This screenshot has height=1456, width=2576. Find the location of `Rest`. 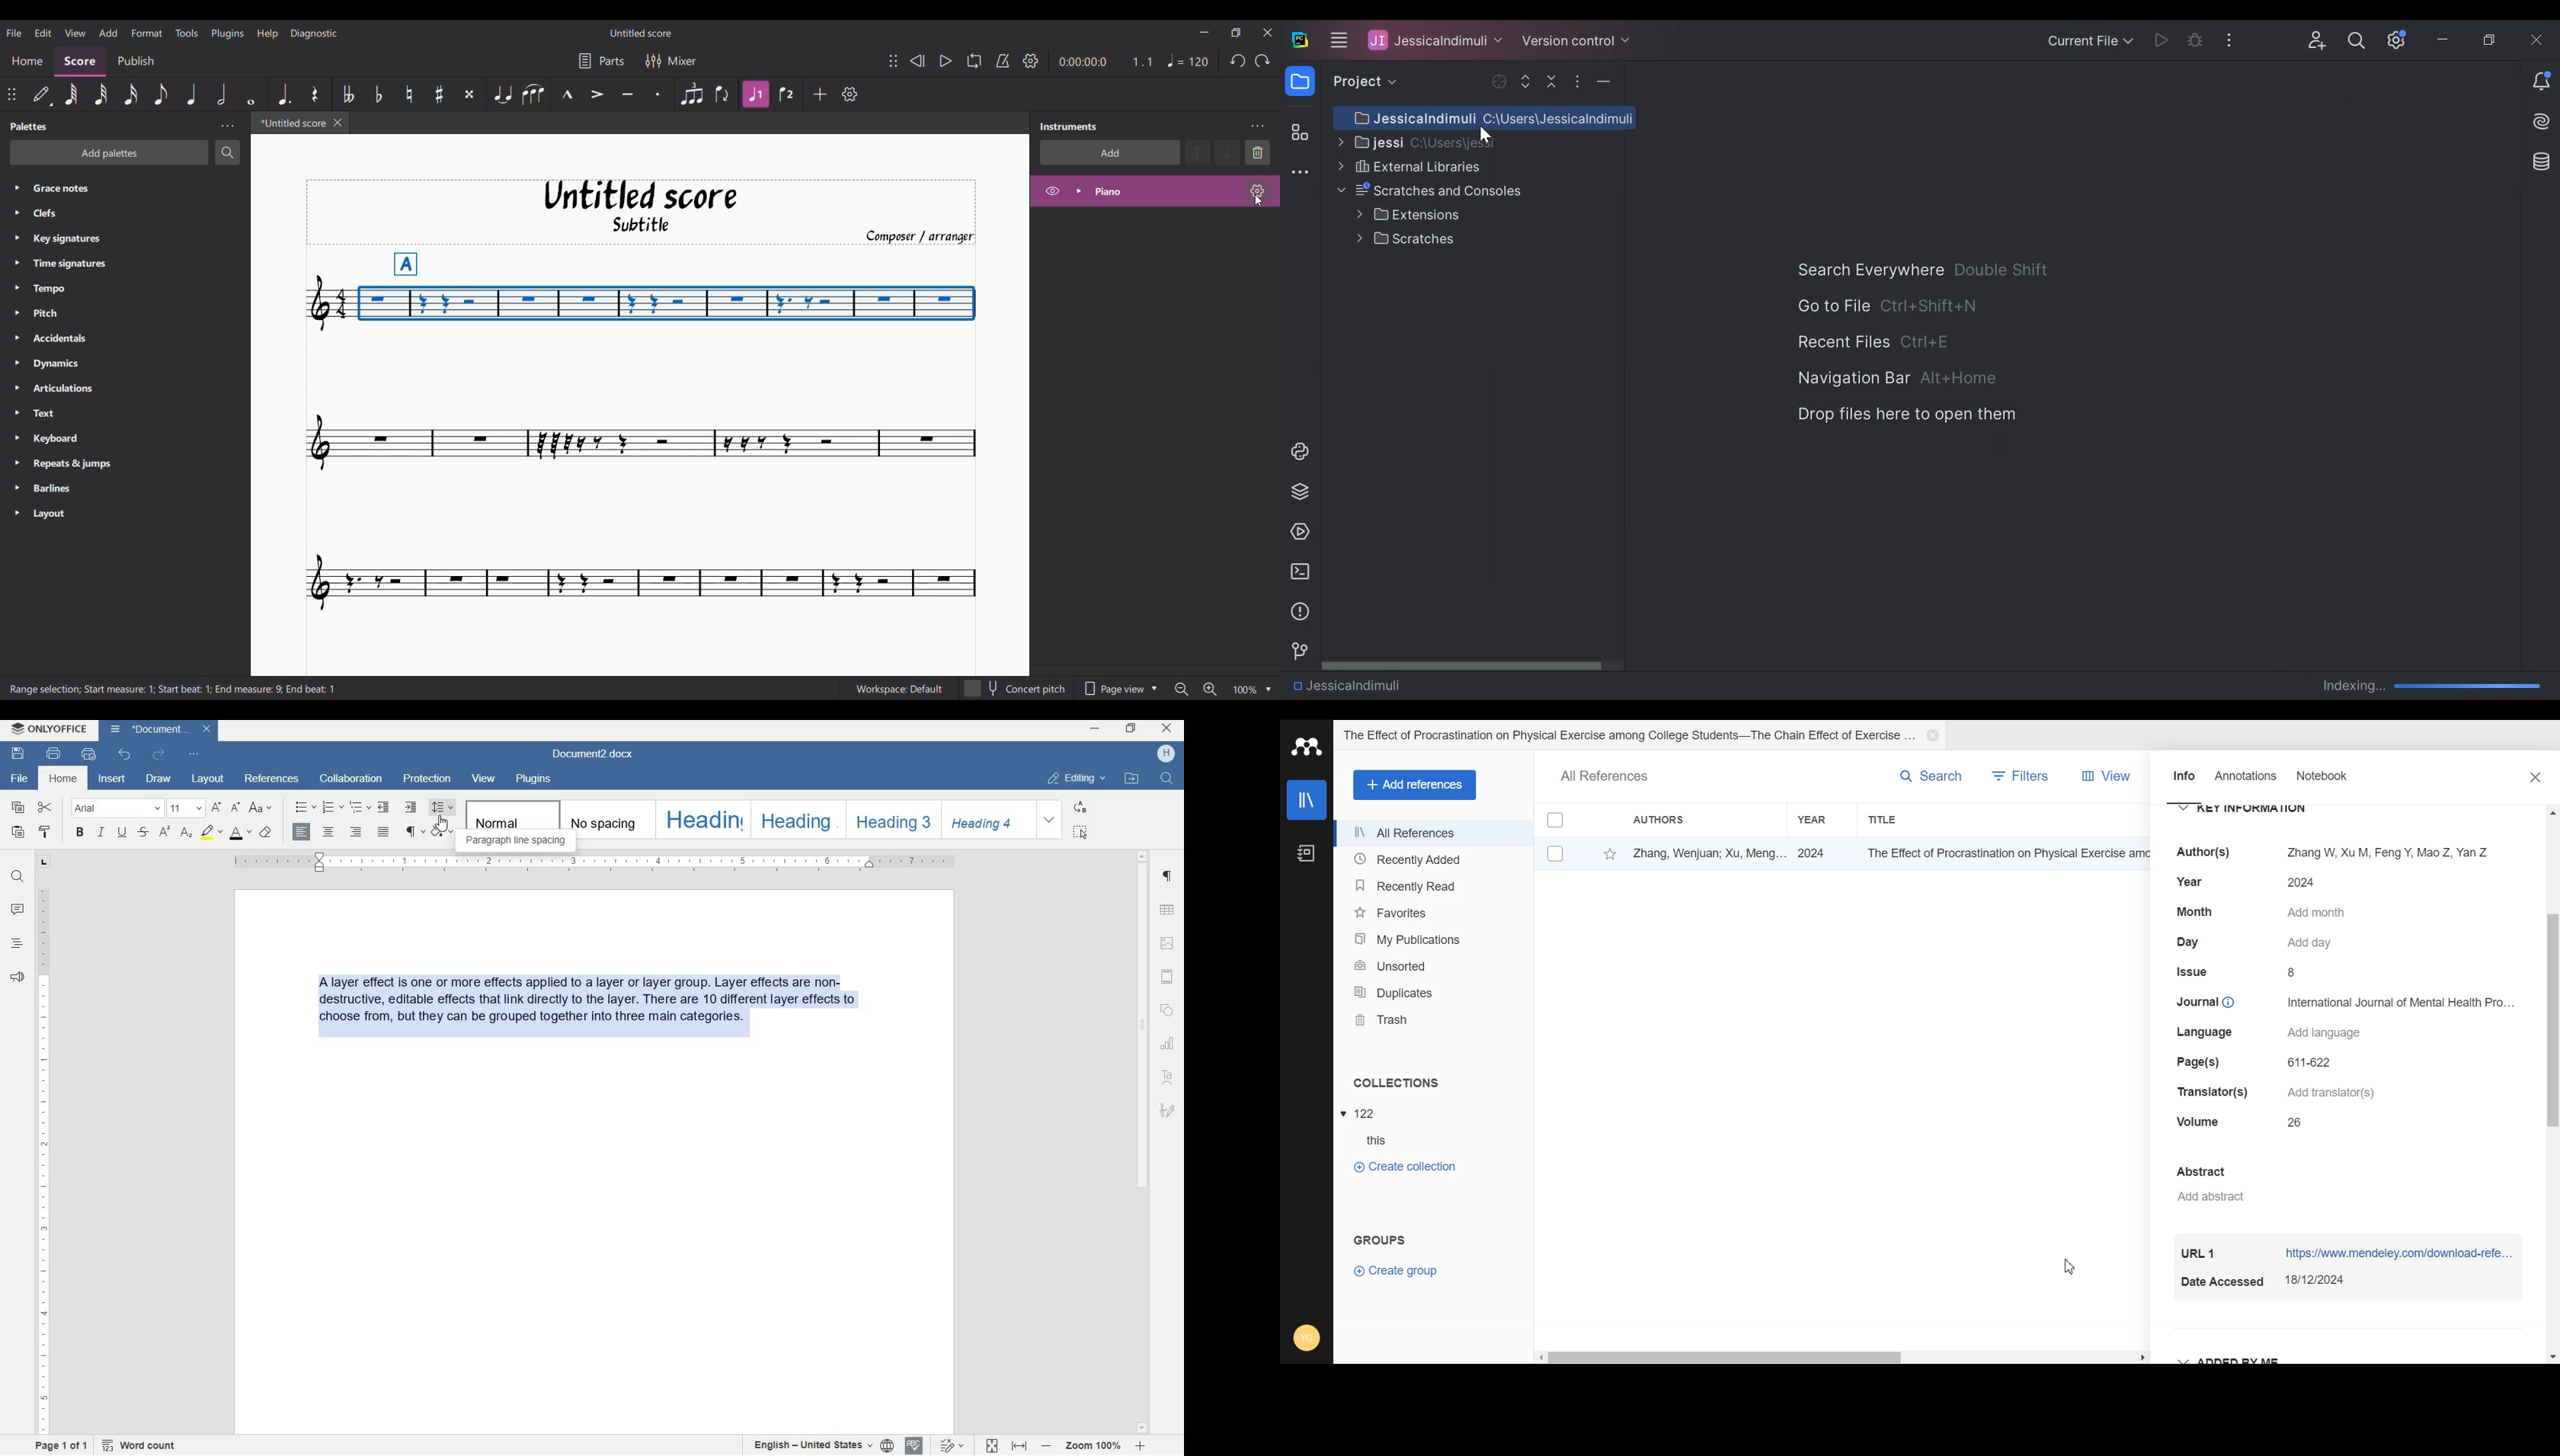

Rest is located at coordinates (315, 94).